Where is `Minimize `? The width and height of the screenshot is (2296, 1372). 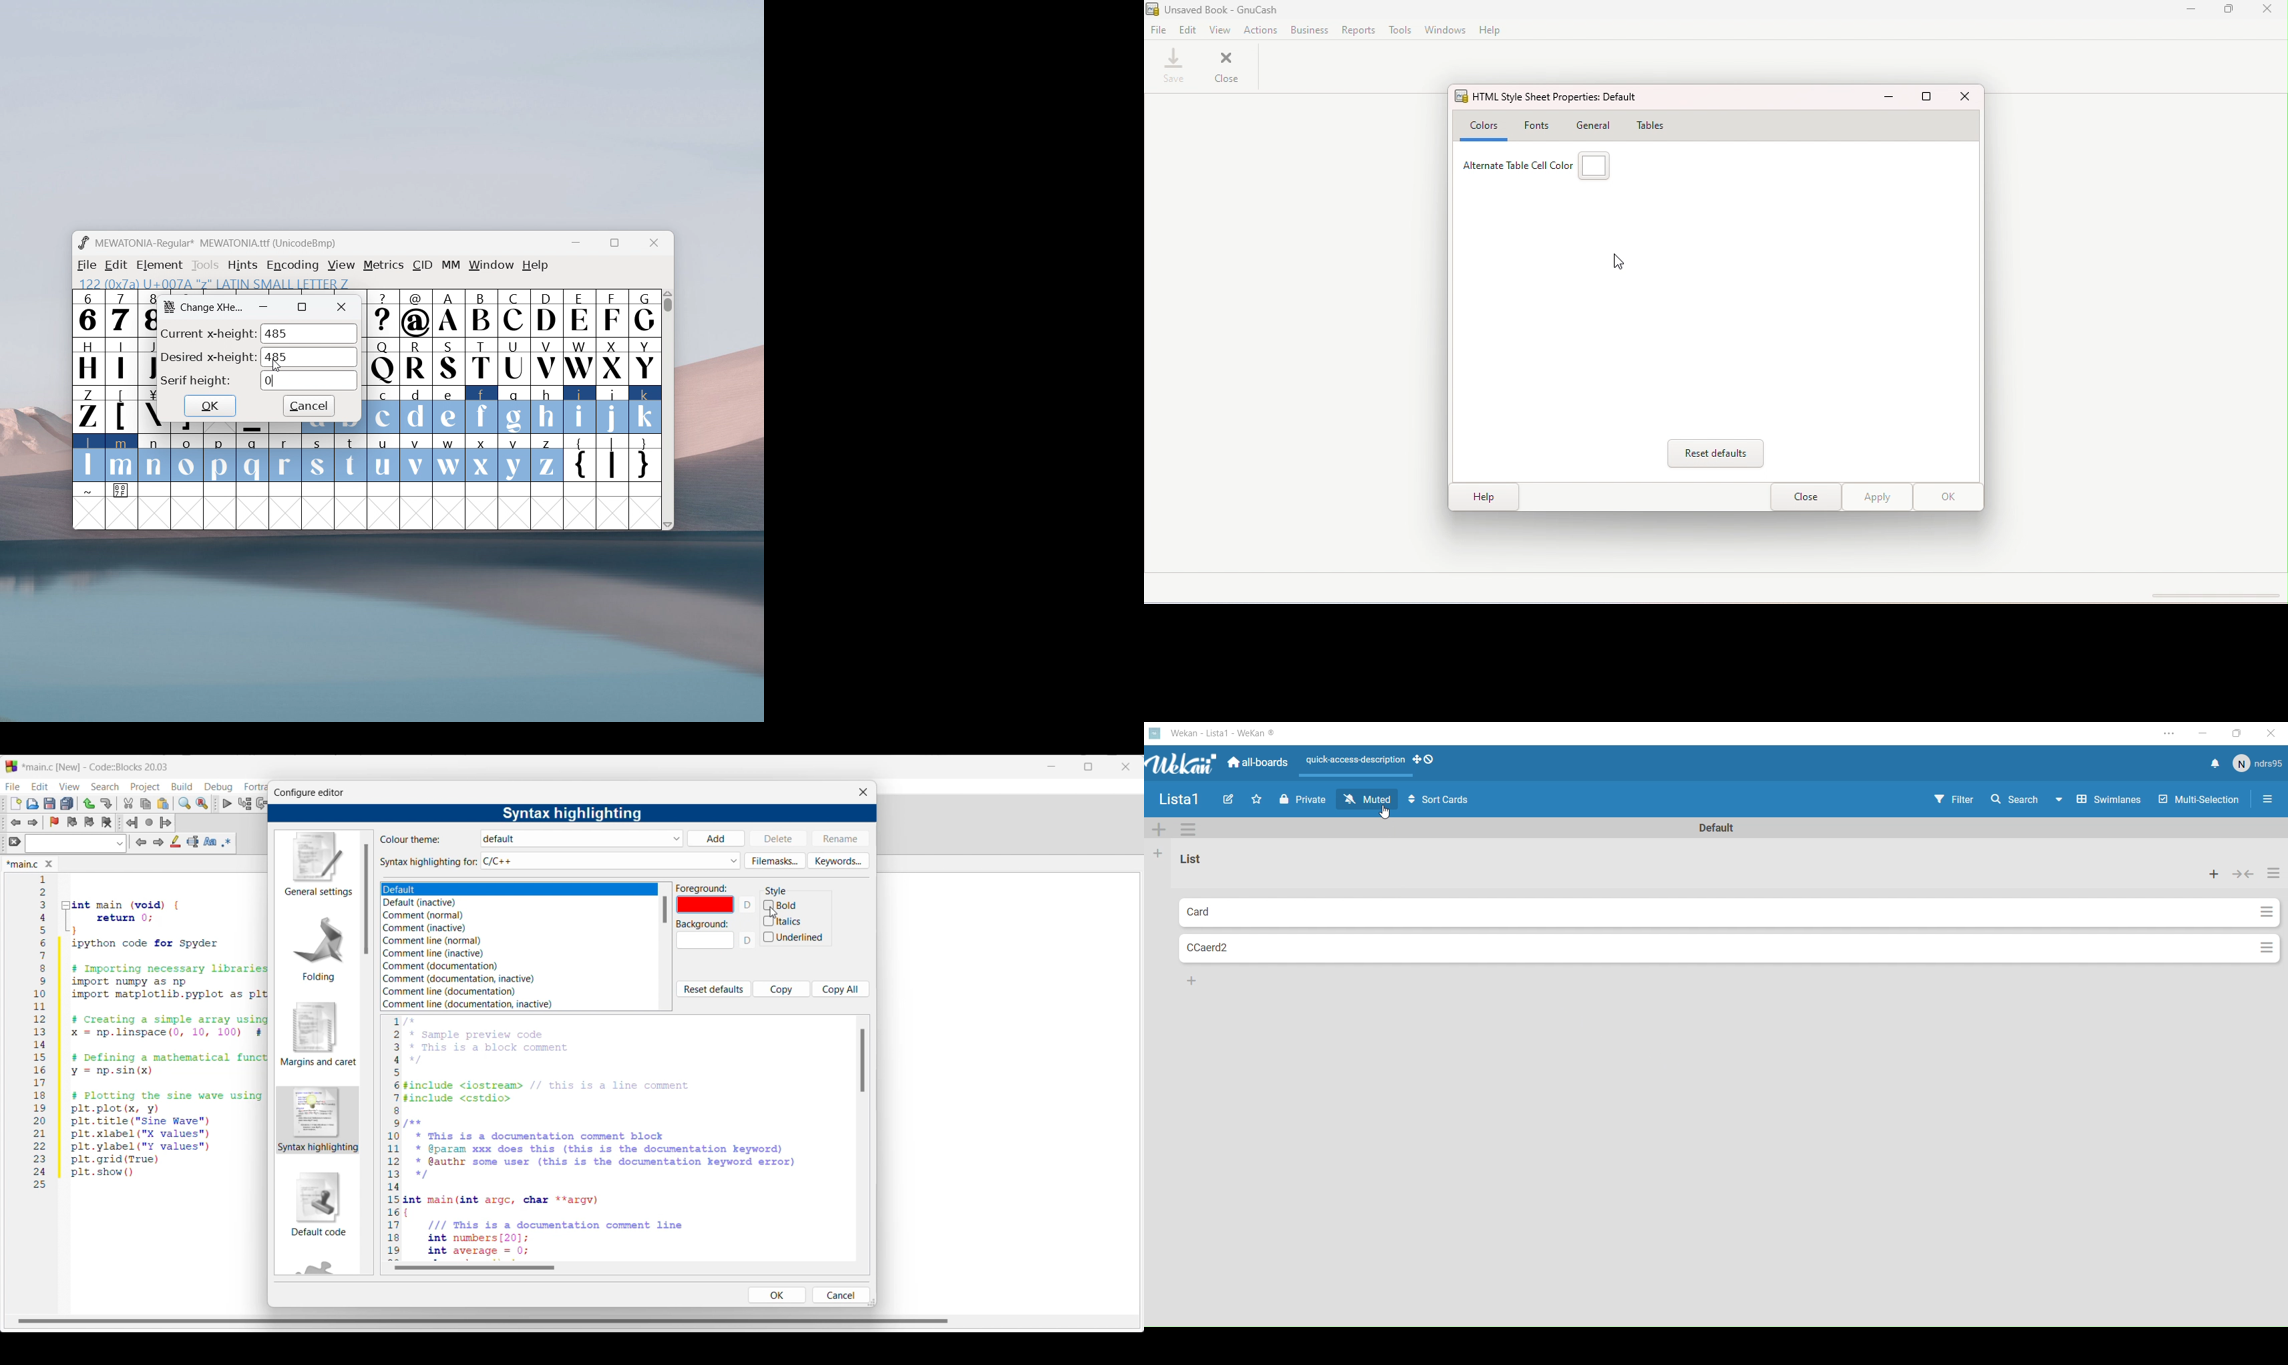 Minimize  is located at coordinates (1052, 767).